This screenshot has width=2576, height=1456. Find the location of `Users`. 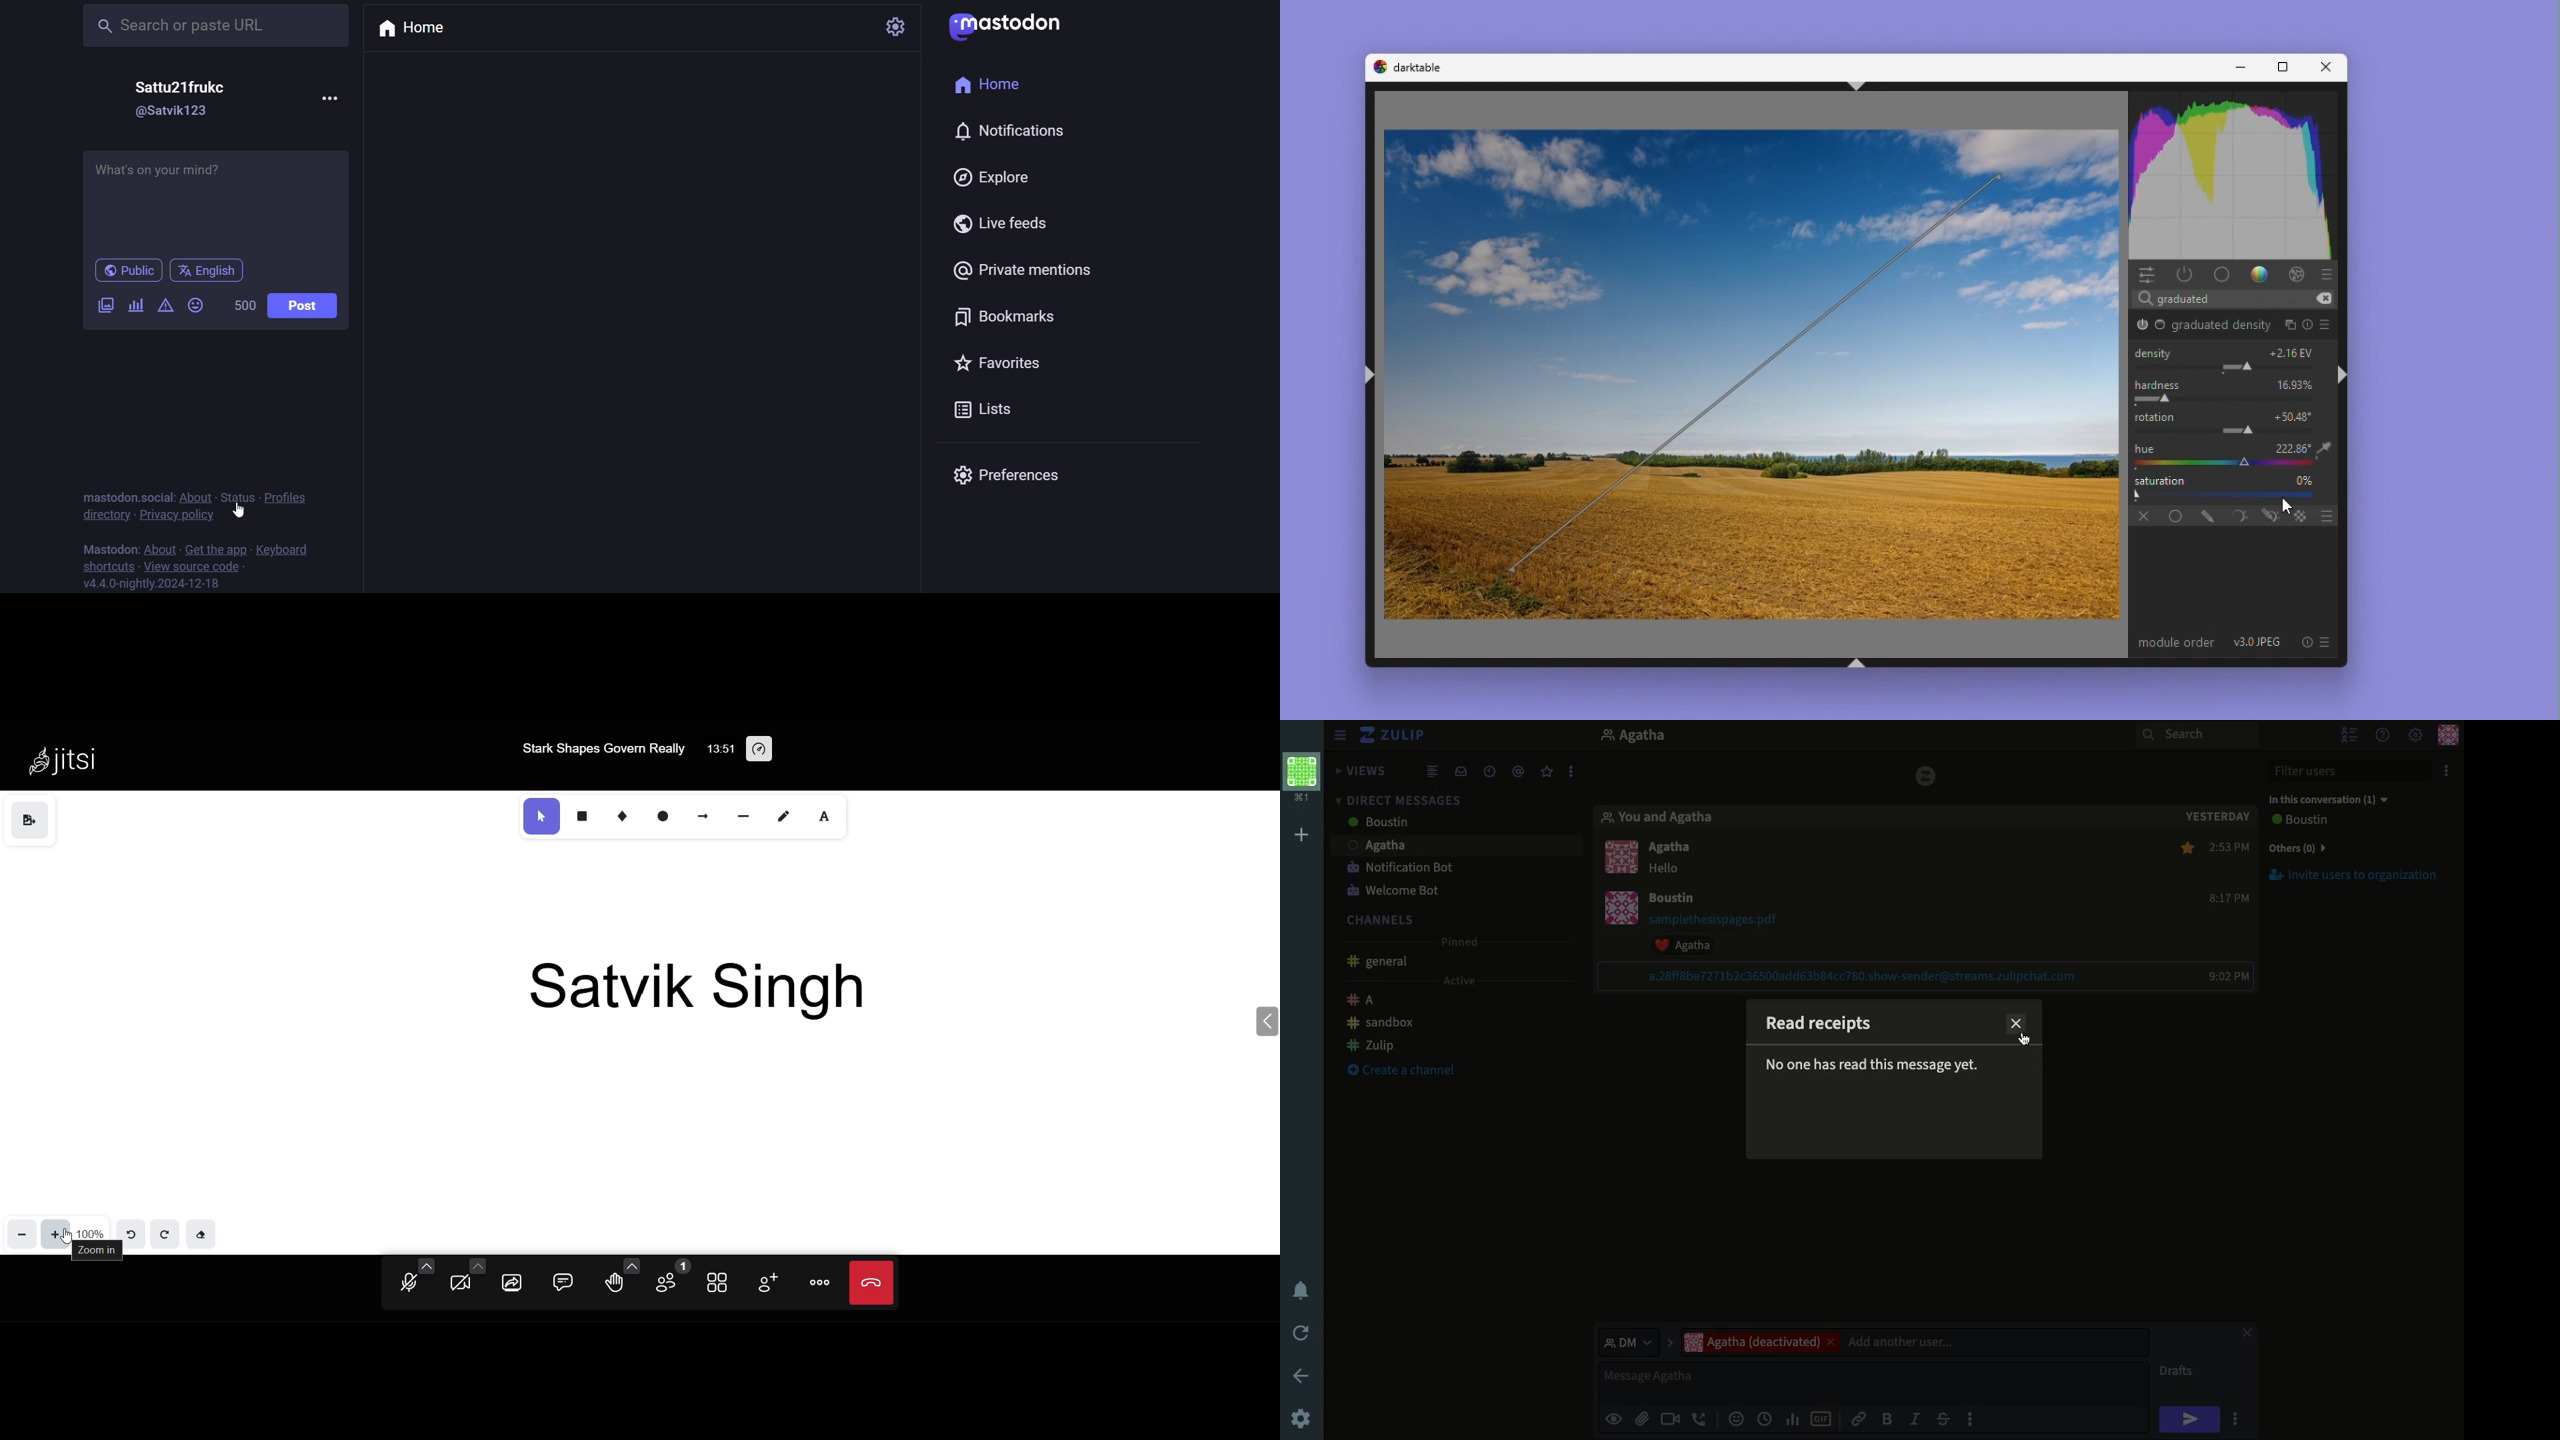

Users is located at coordinates (1431, 824).